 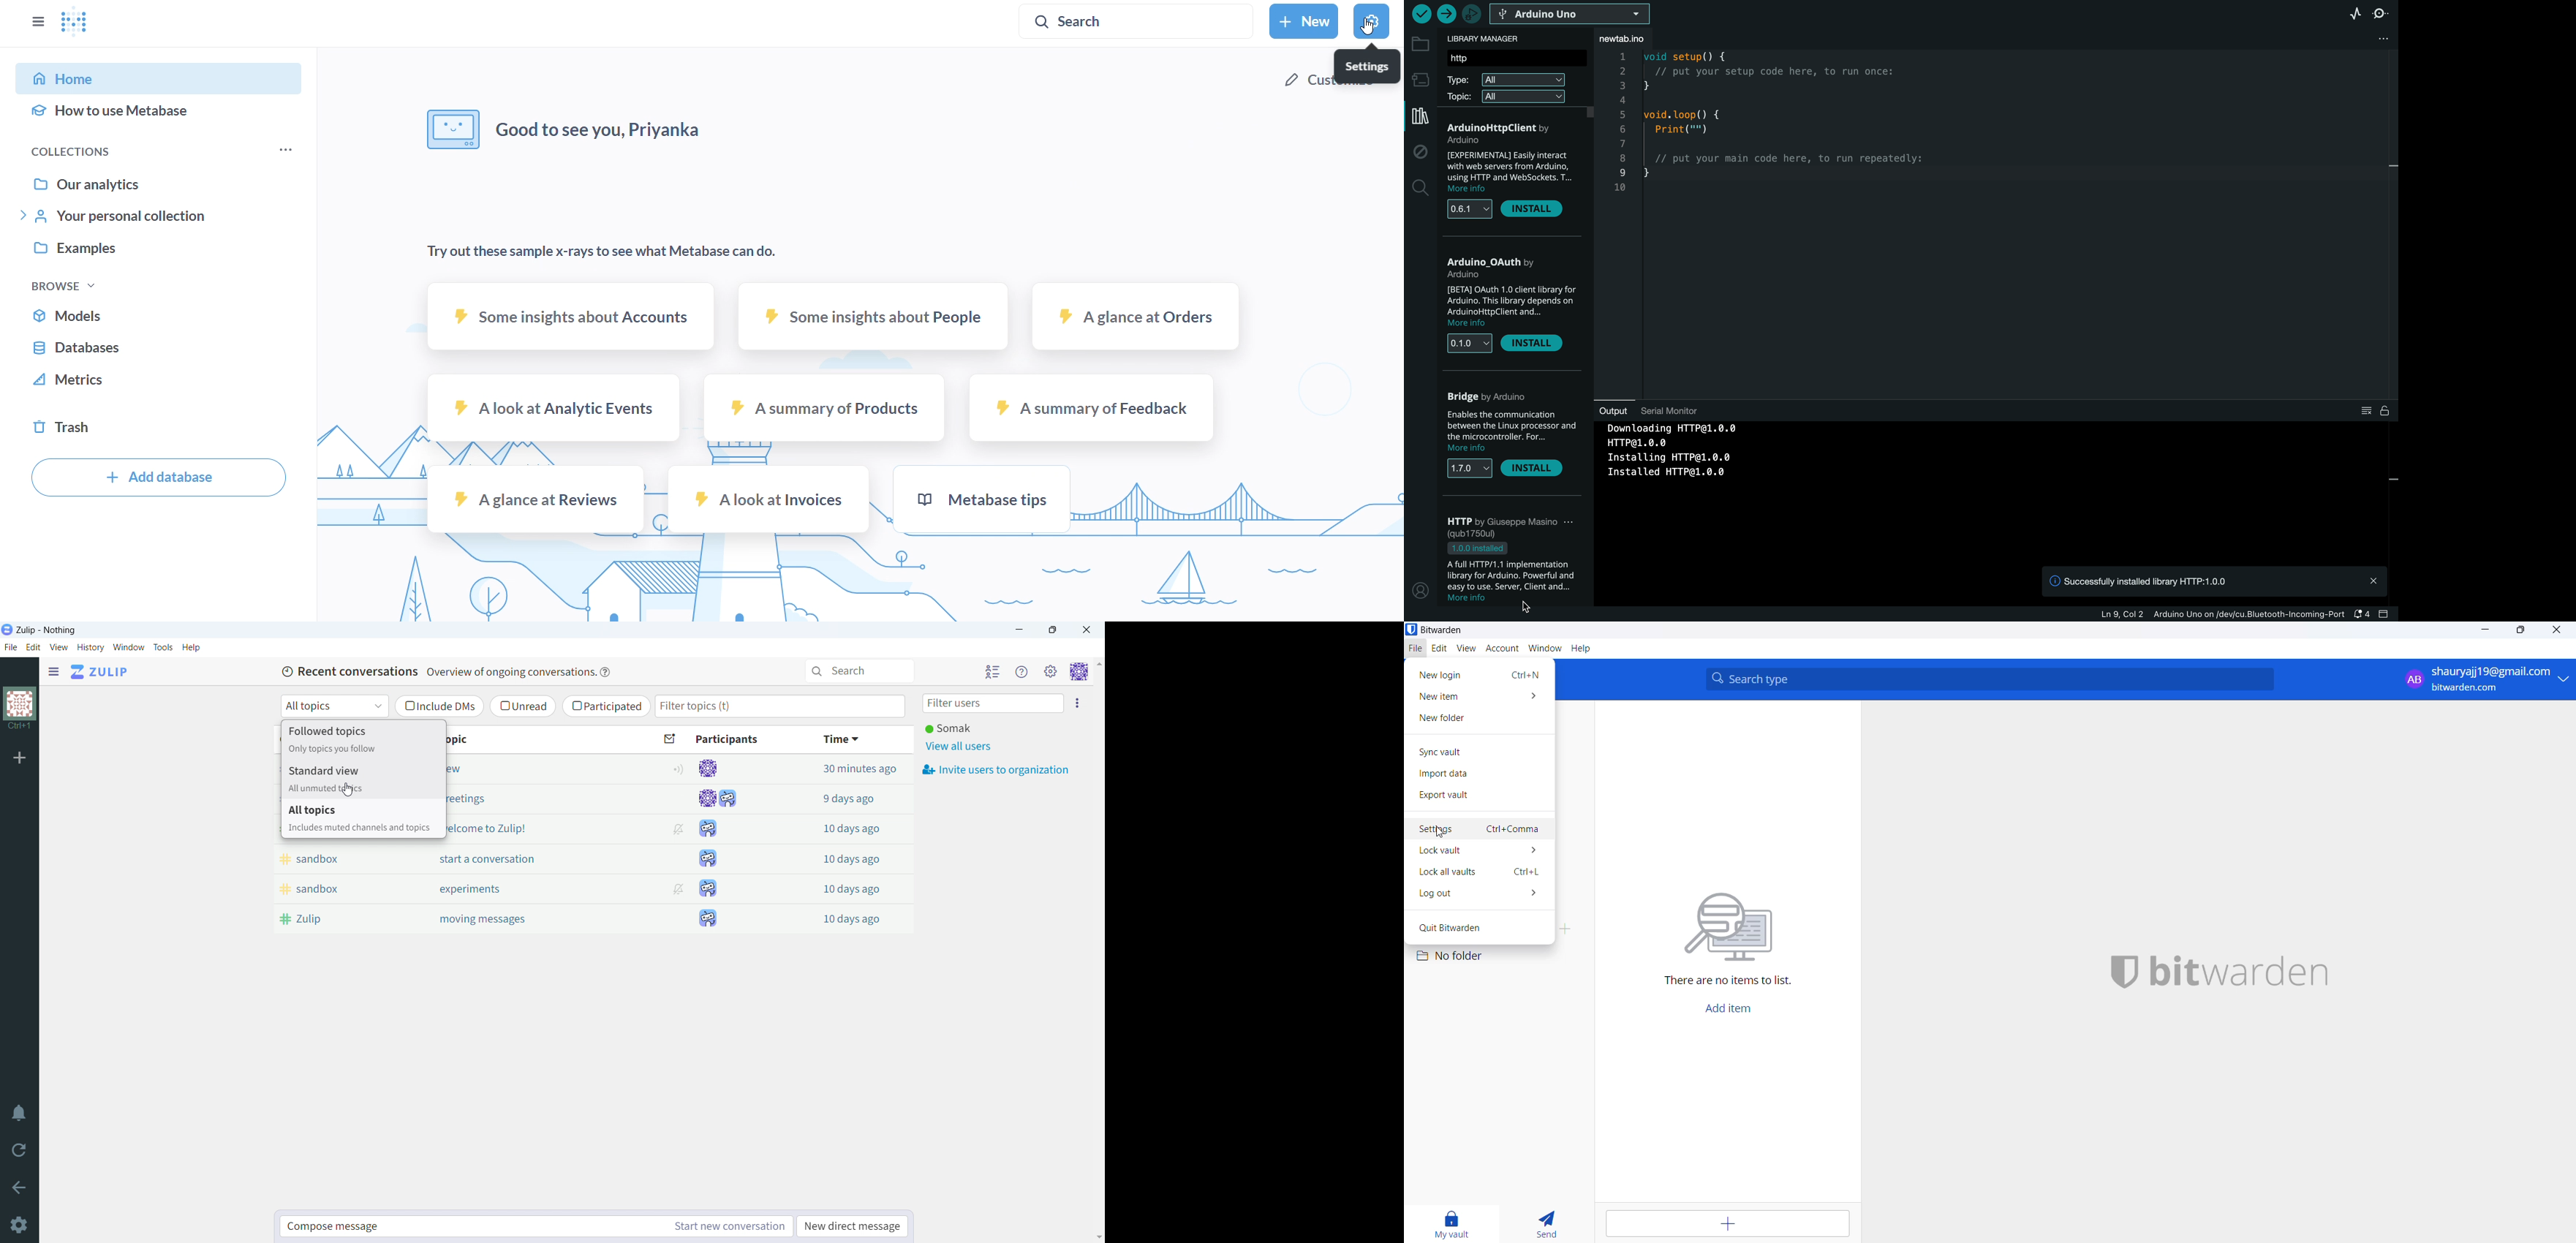 I want to click on organization, so click(x=20, y=703).